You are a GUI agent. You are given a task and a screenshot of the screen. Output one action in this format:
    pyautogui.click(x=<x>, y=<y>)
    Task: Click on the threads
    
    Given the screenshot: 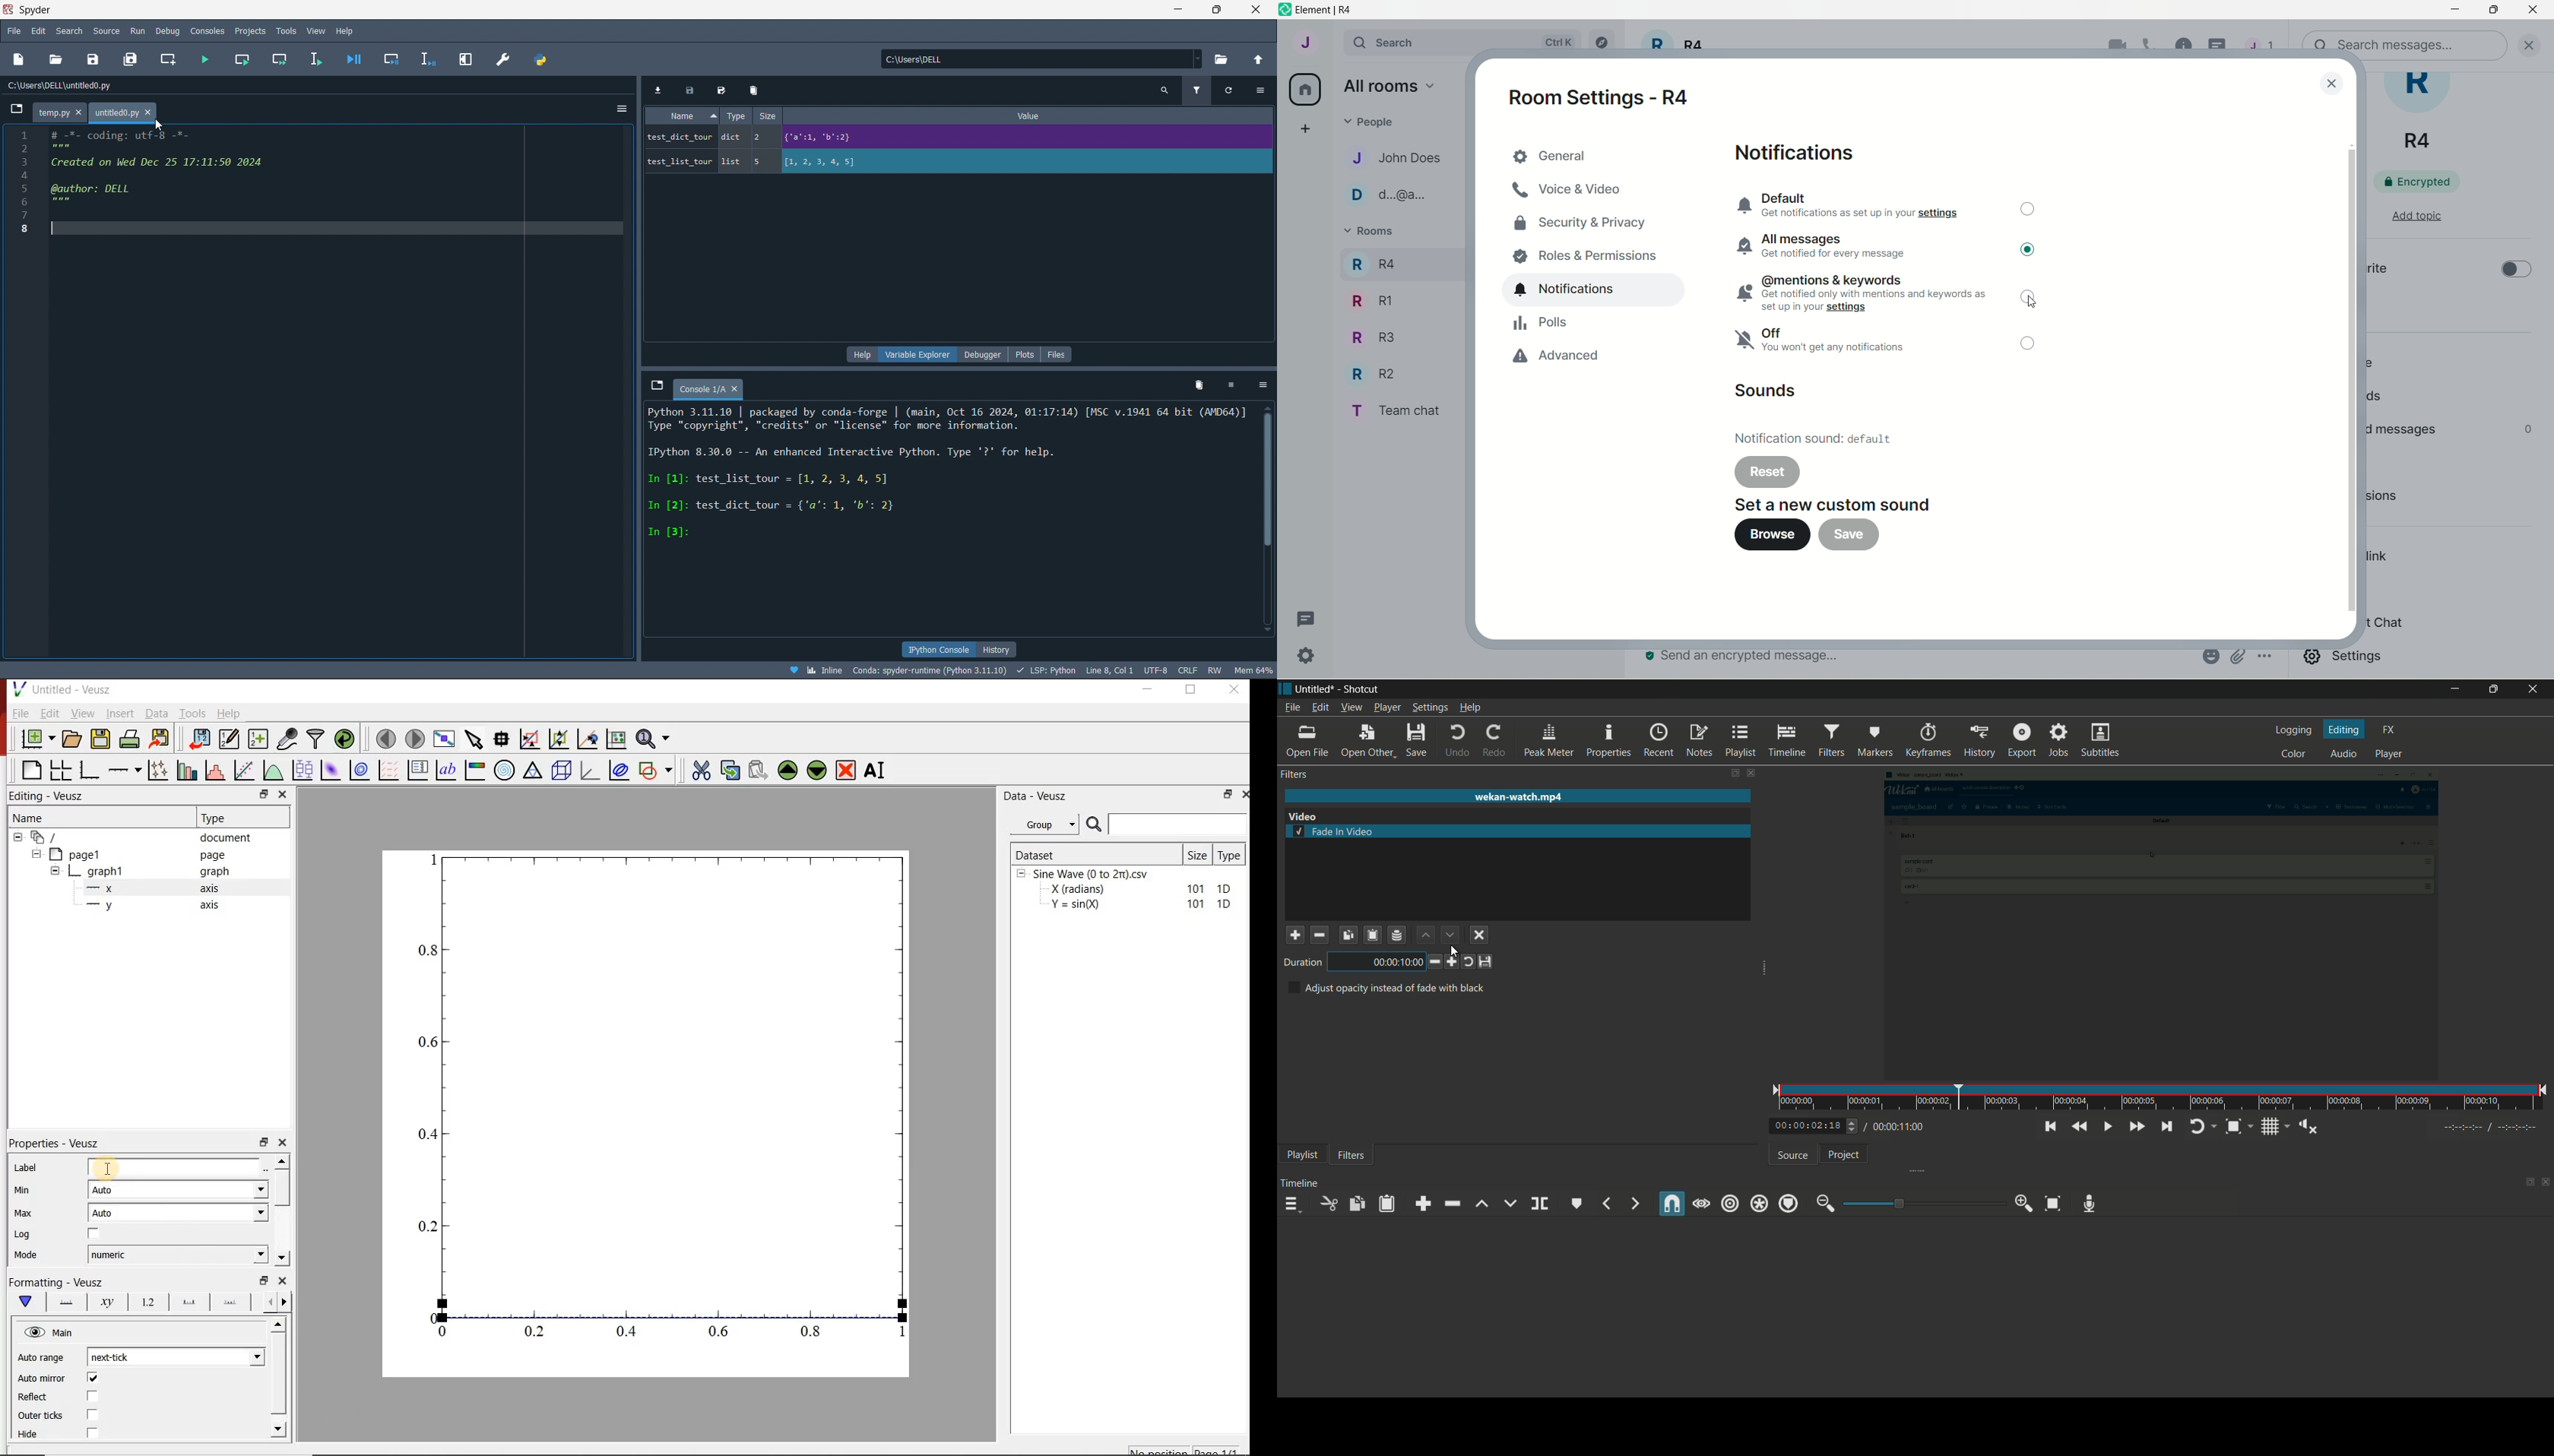 What is the action you would take?
    pyautogui.click(x=2260, y=49)
    